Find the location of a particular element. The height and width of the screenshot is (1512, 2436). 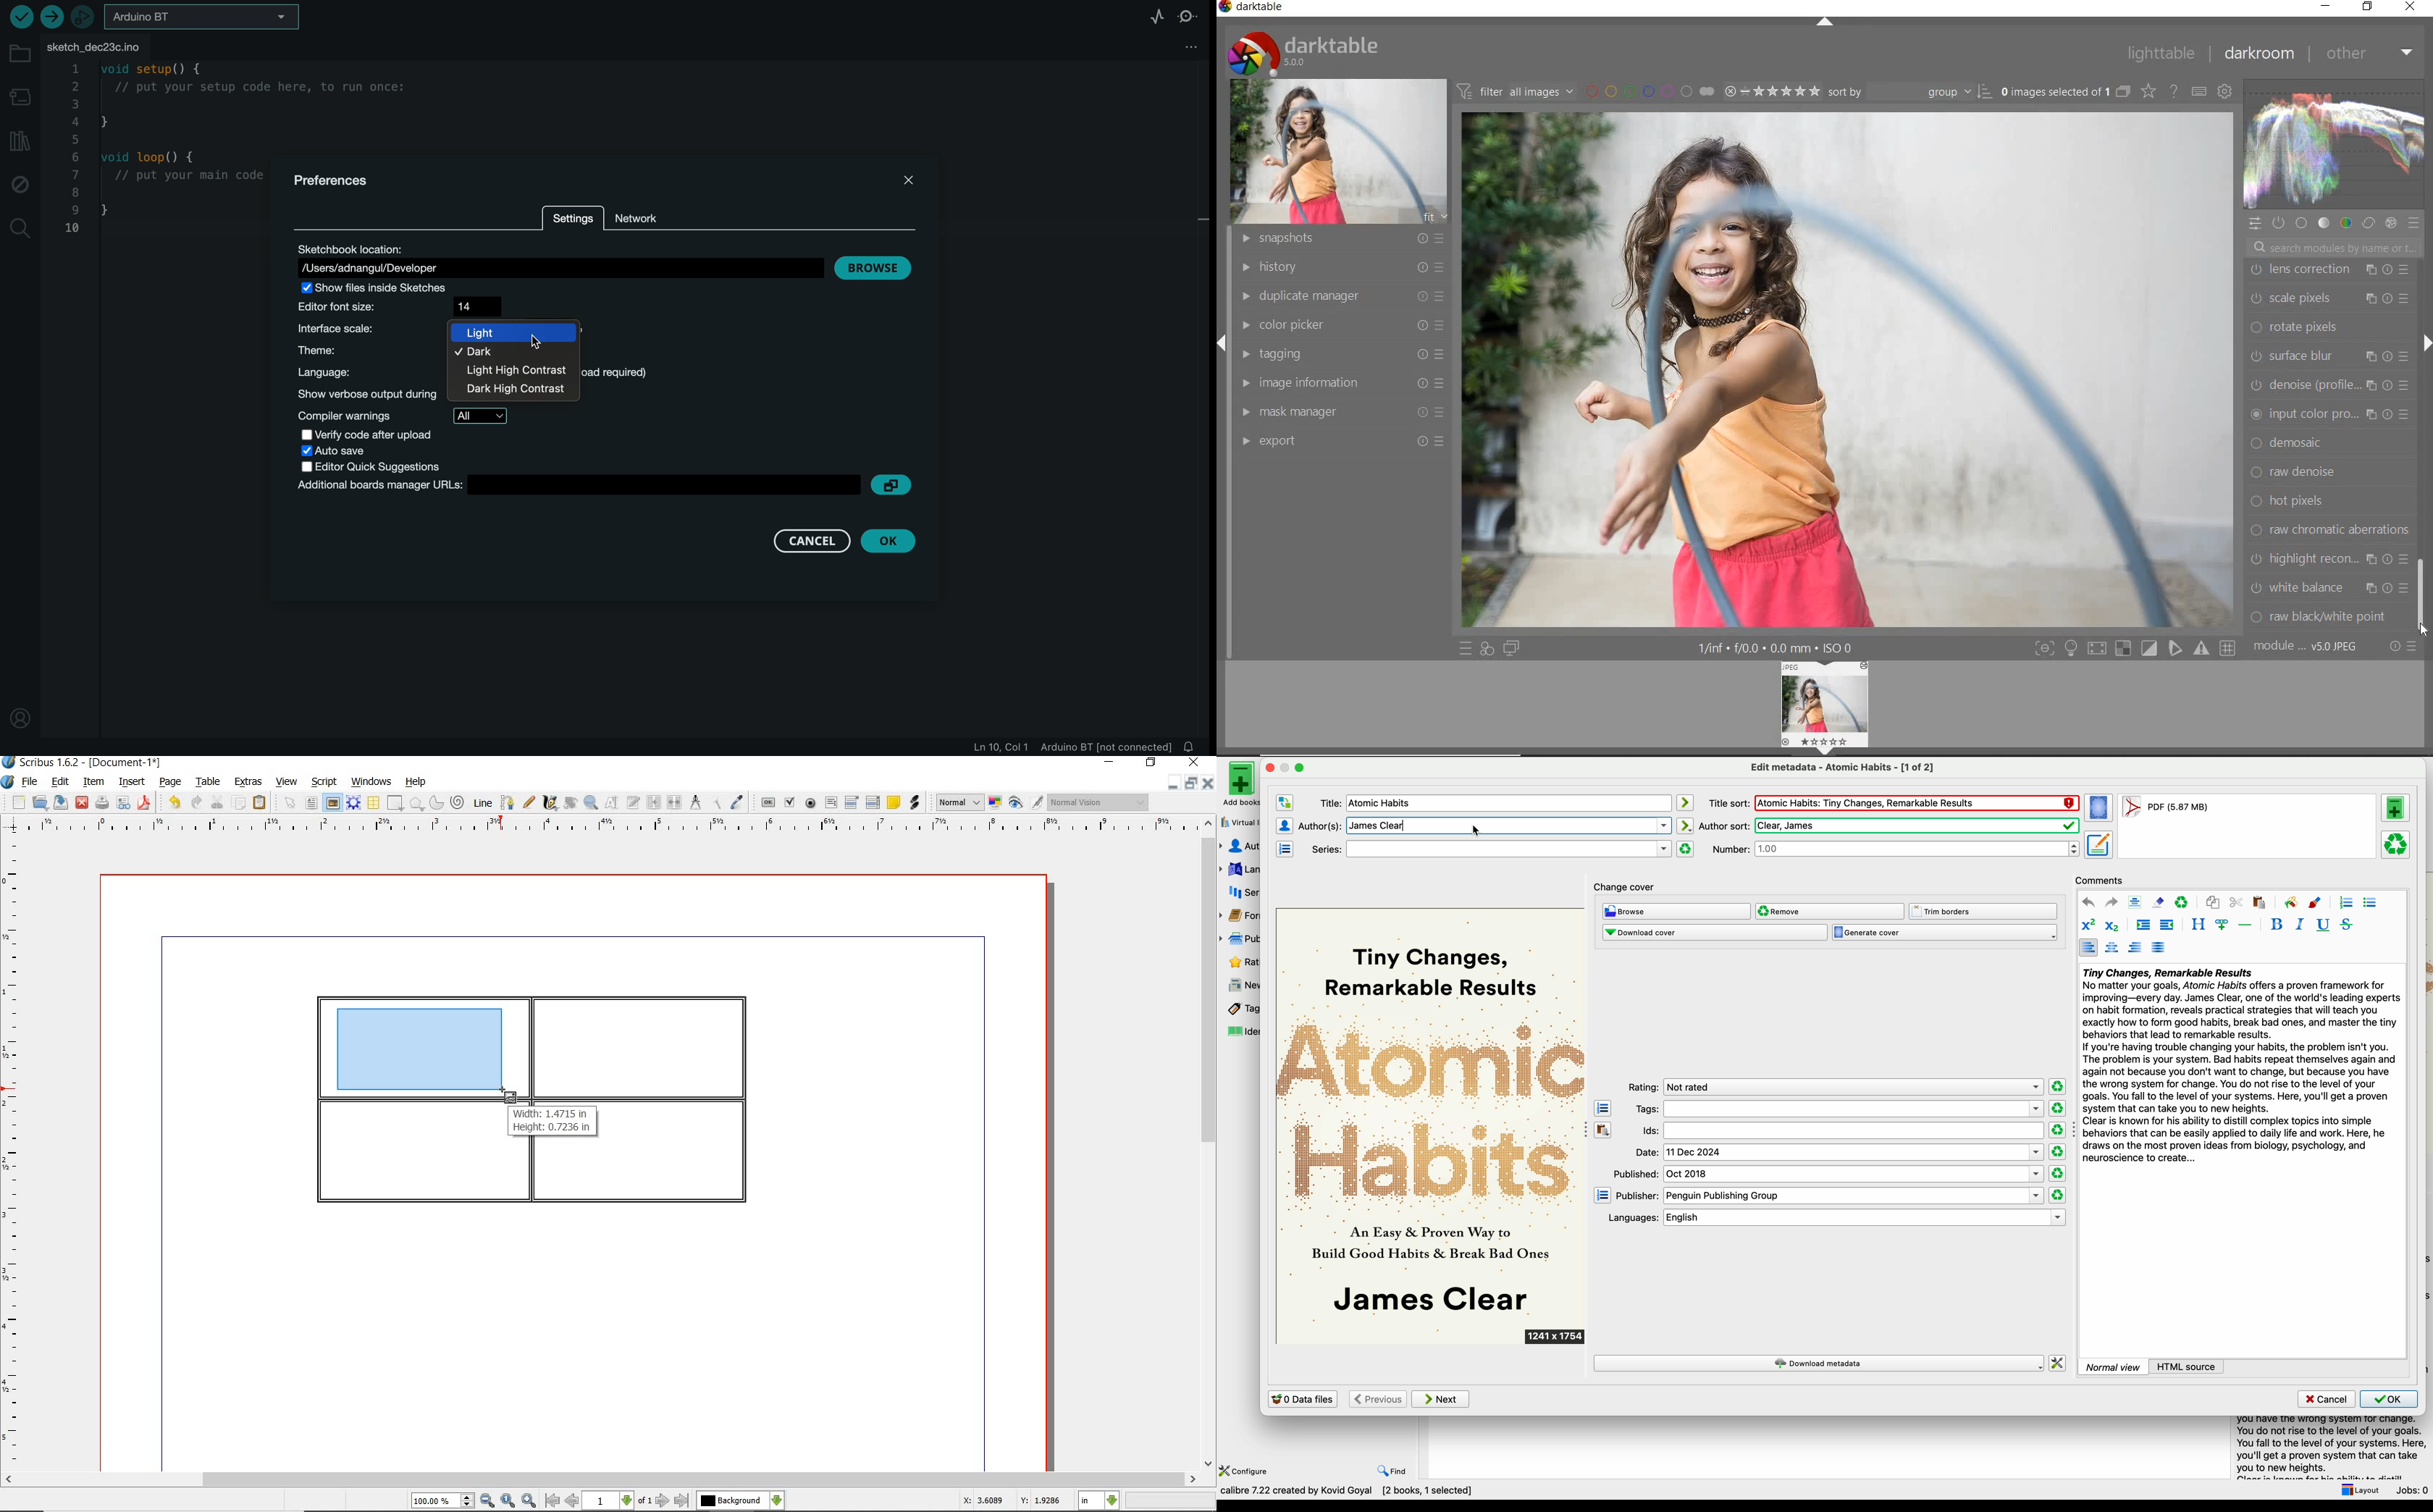

page is located at coordinates (170, 783).